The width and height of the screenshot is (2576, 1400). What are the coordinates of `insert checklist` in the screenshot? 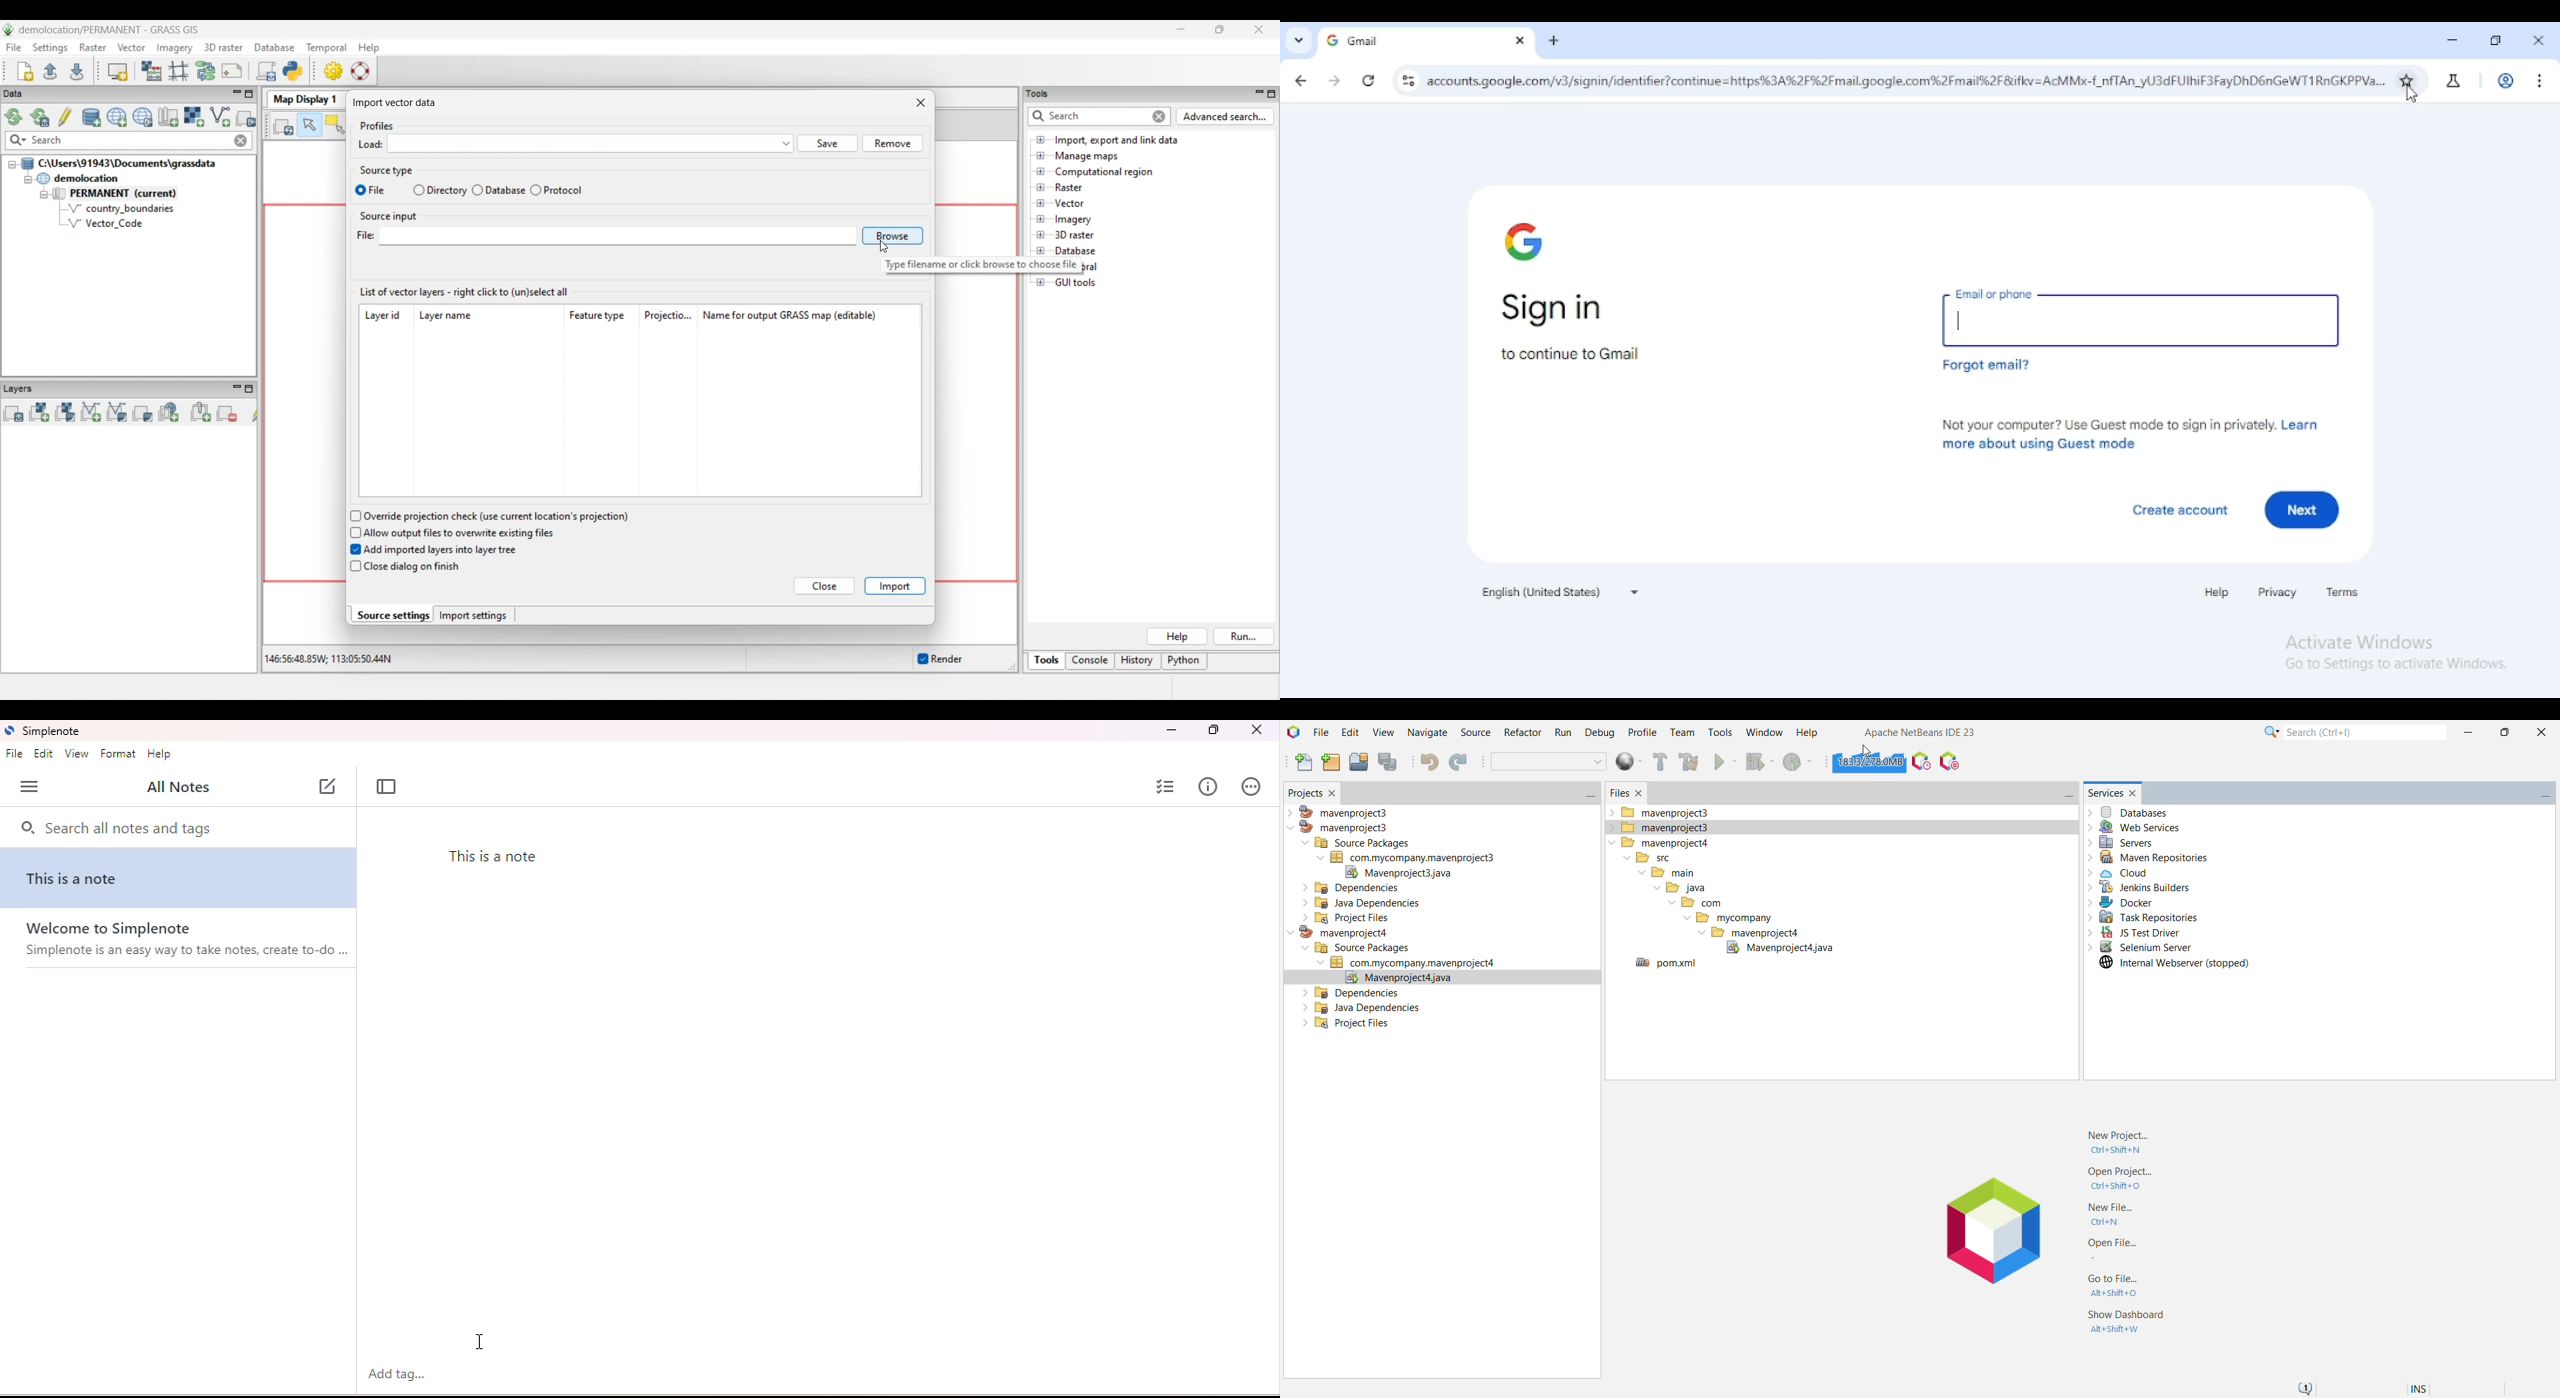 It's located at (1164, 786).